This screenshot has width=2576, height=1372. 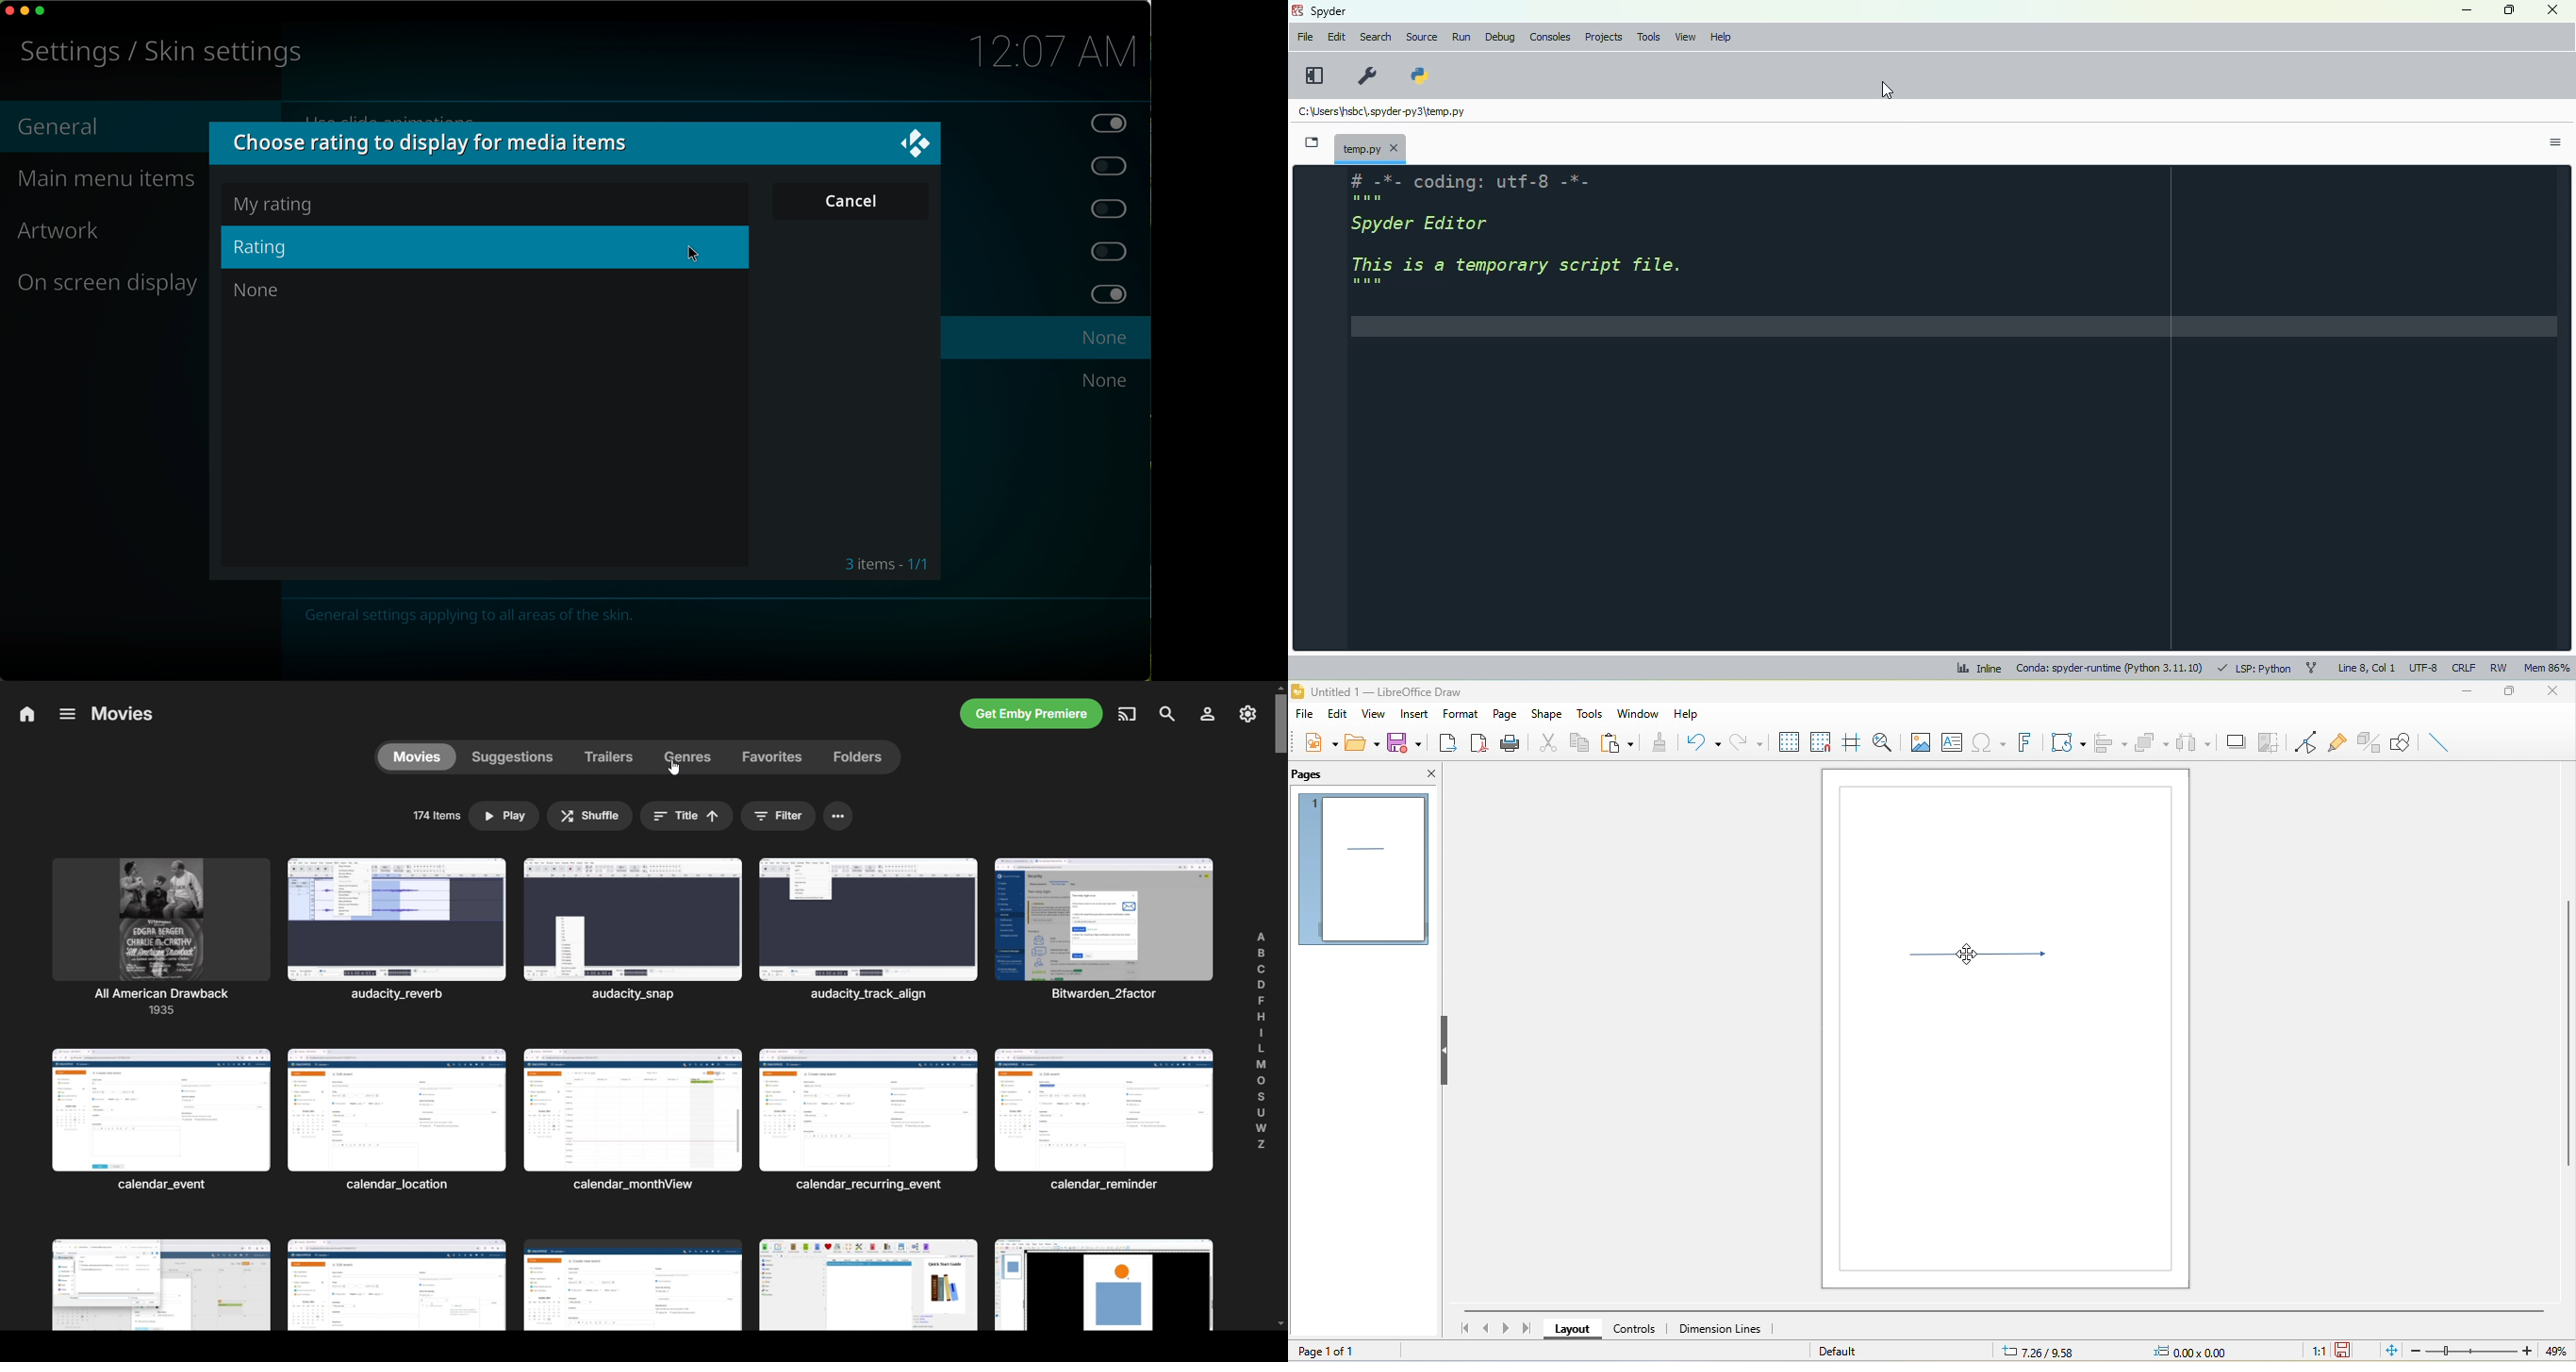 What do you see at coordinates (1422, 74) in the screenshot?
I see `PYTHONPATH manager` at bounding box center [1422, 74].